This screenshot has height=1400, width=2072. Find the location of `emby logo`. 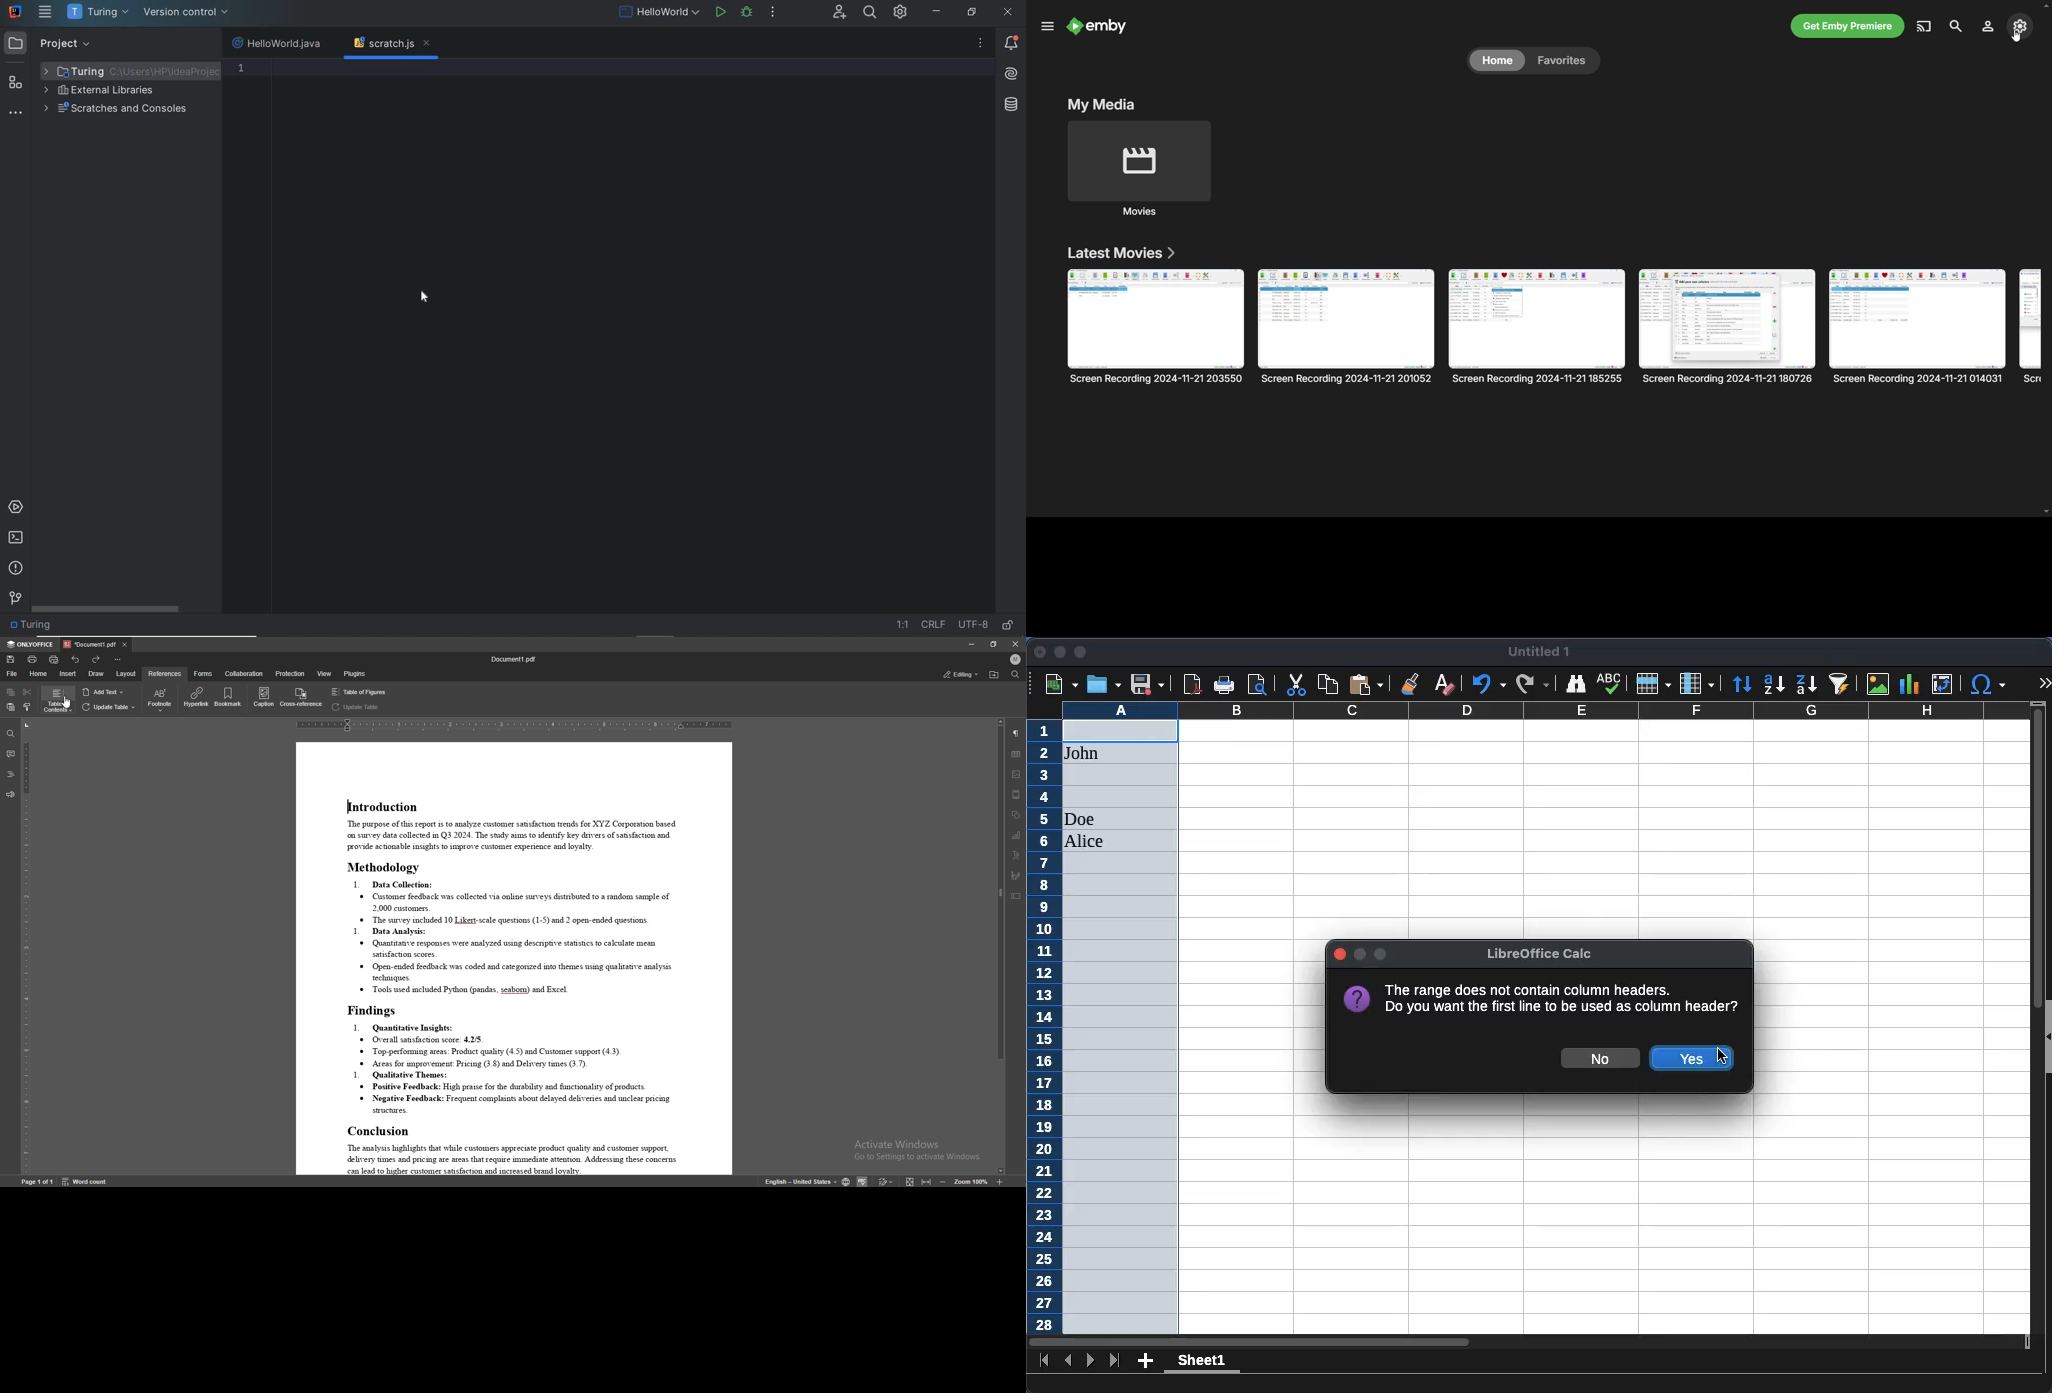

emby logo is located at coordinates (1074, 26).